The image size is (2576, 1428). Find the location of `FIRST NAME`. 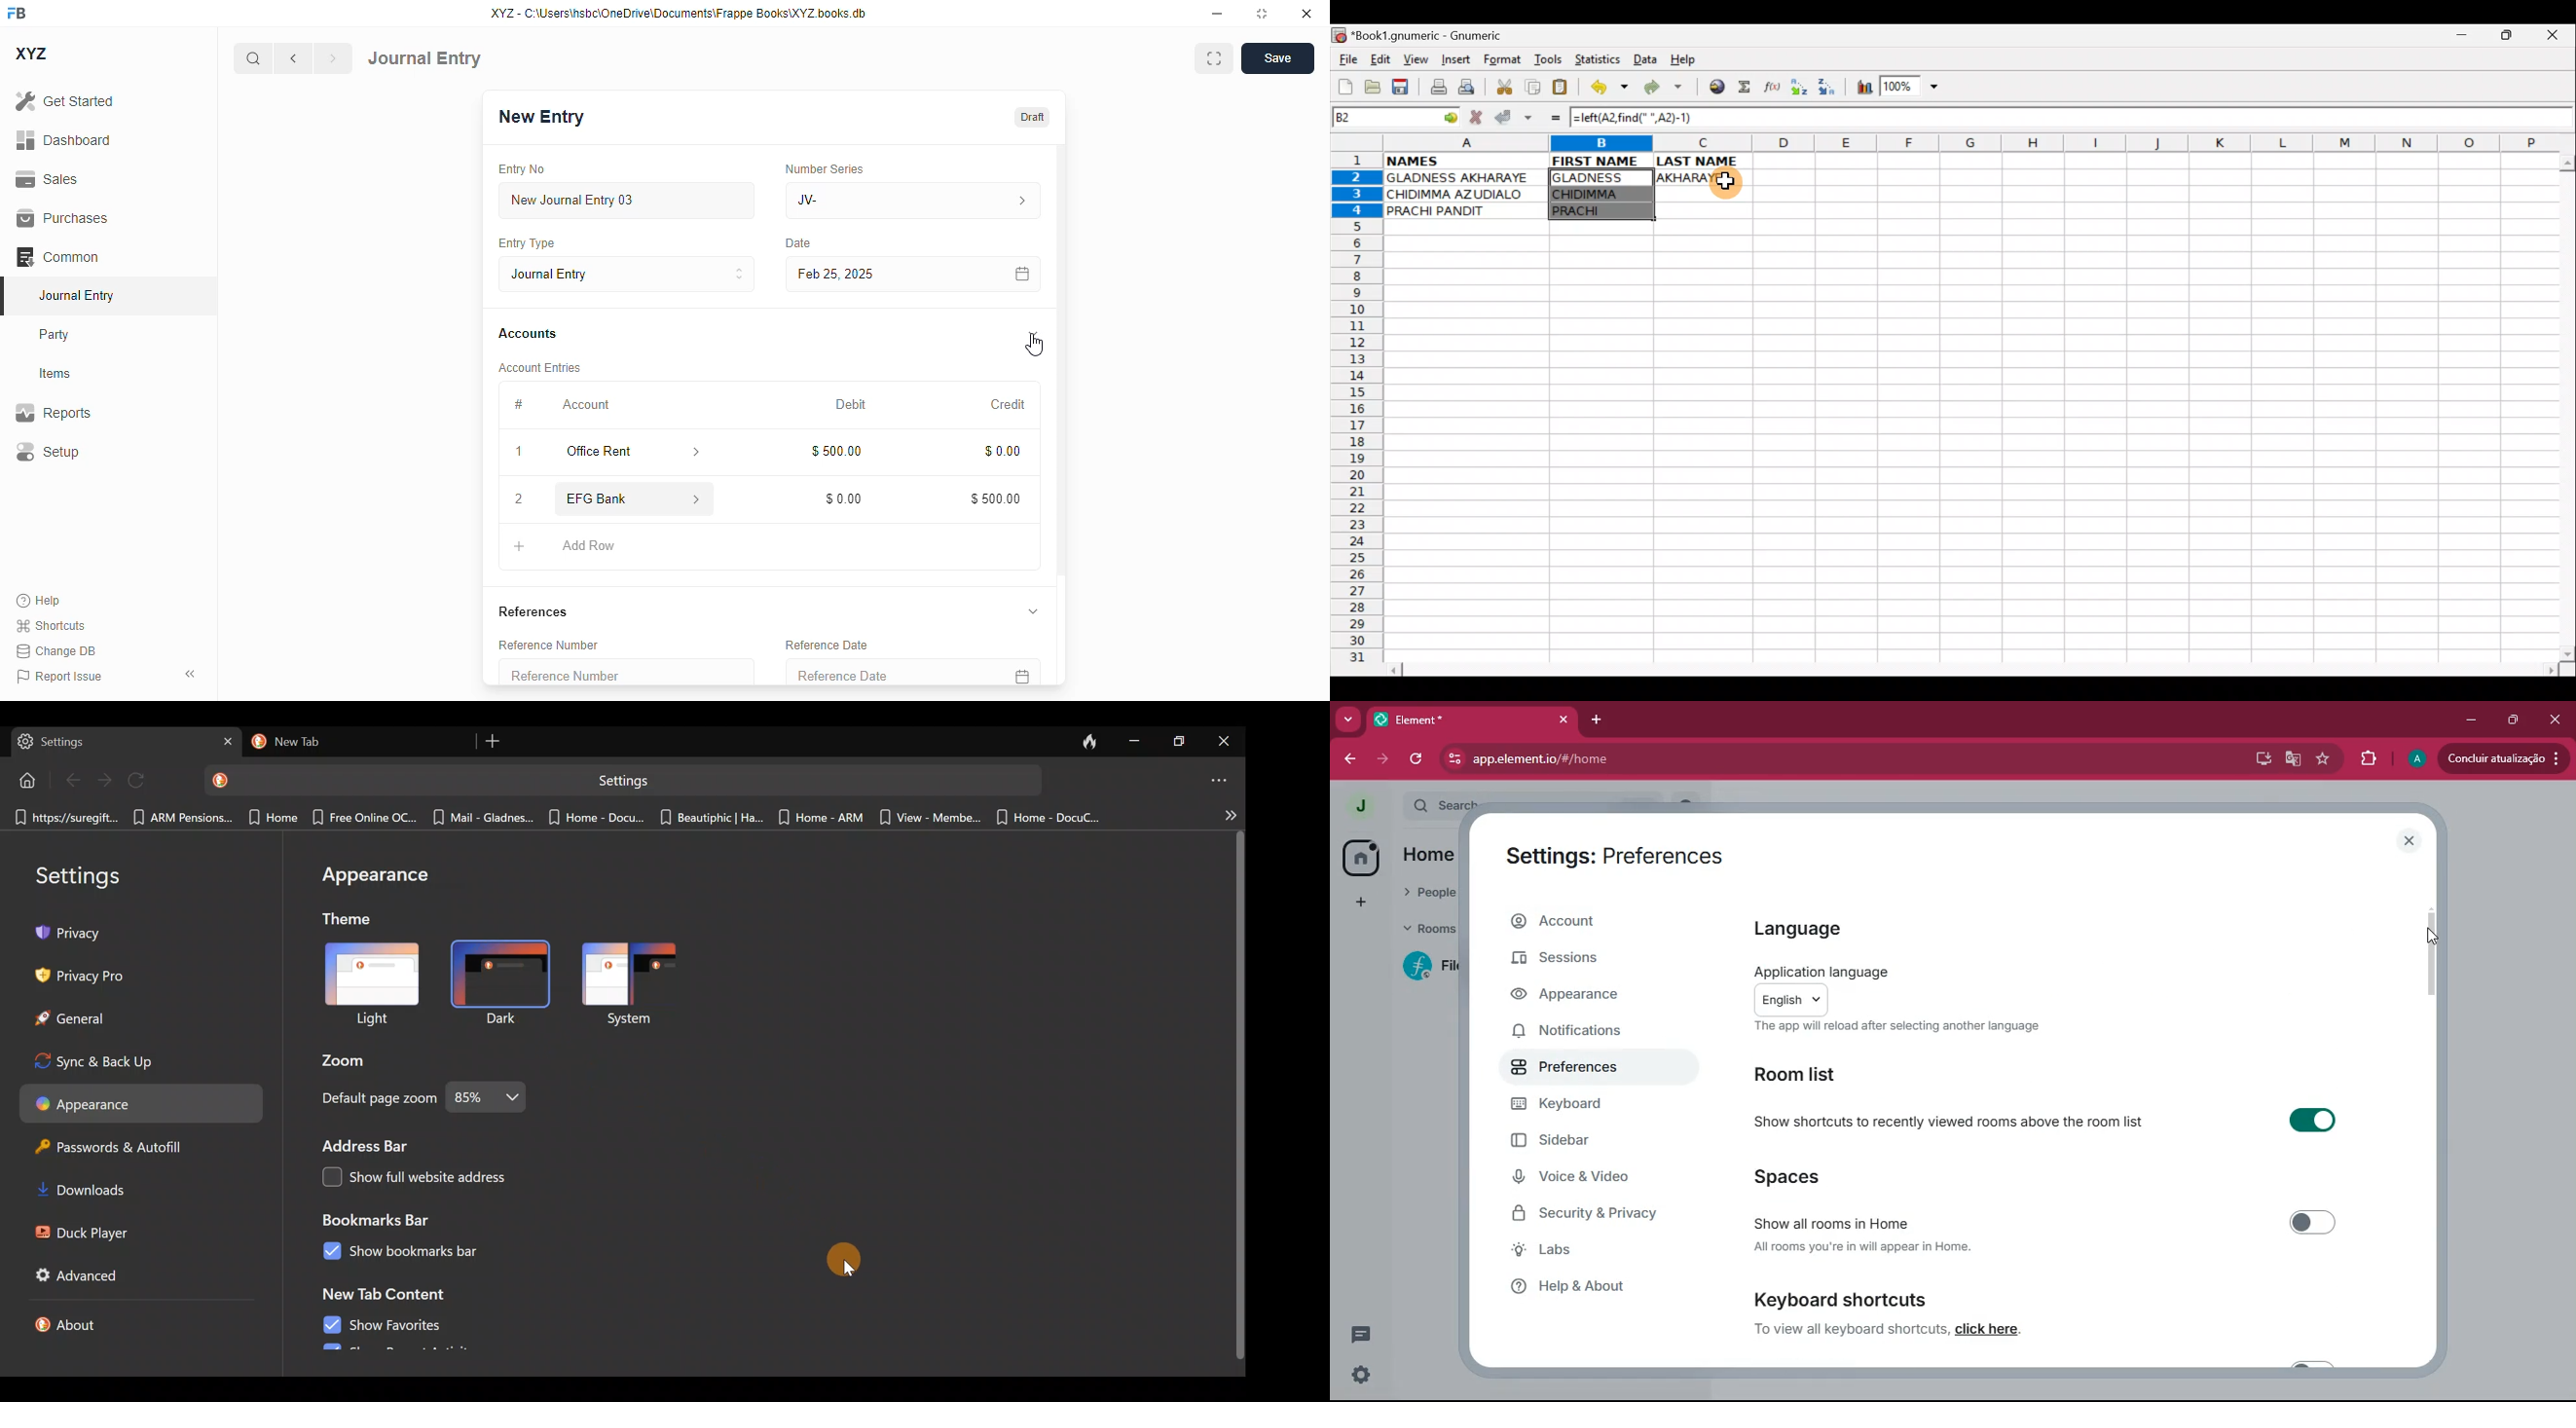

FIRST NAME is located at coordinates (1597, 160).